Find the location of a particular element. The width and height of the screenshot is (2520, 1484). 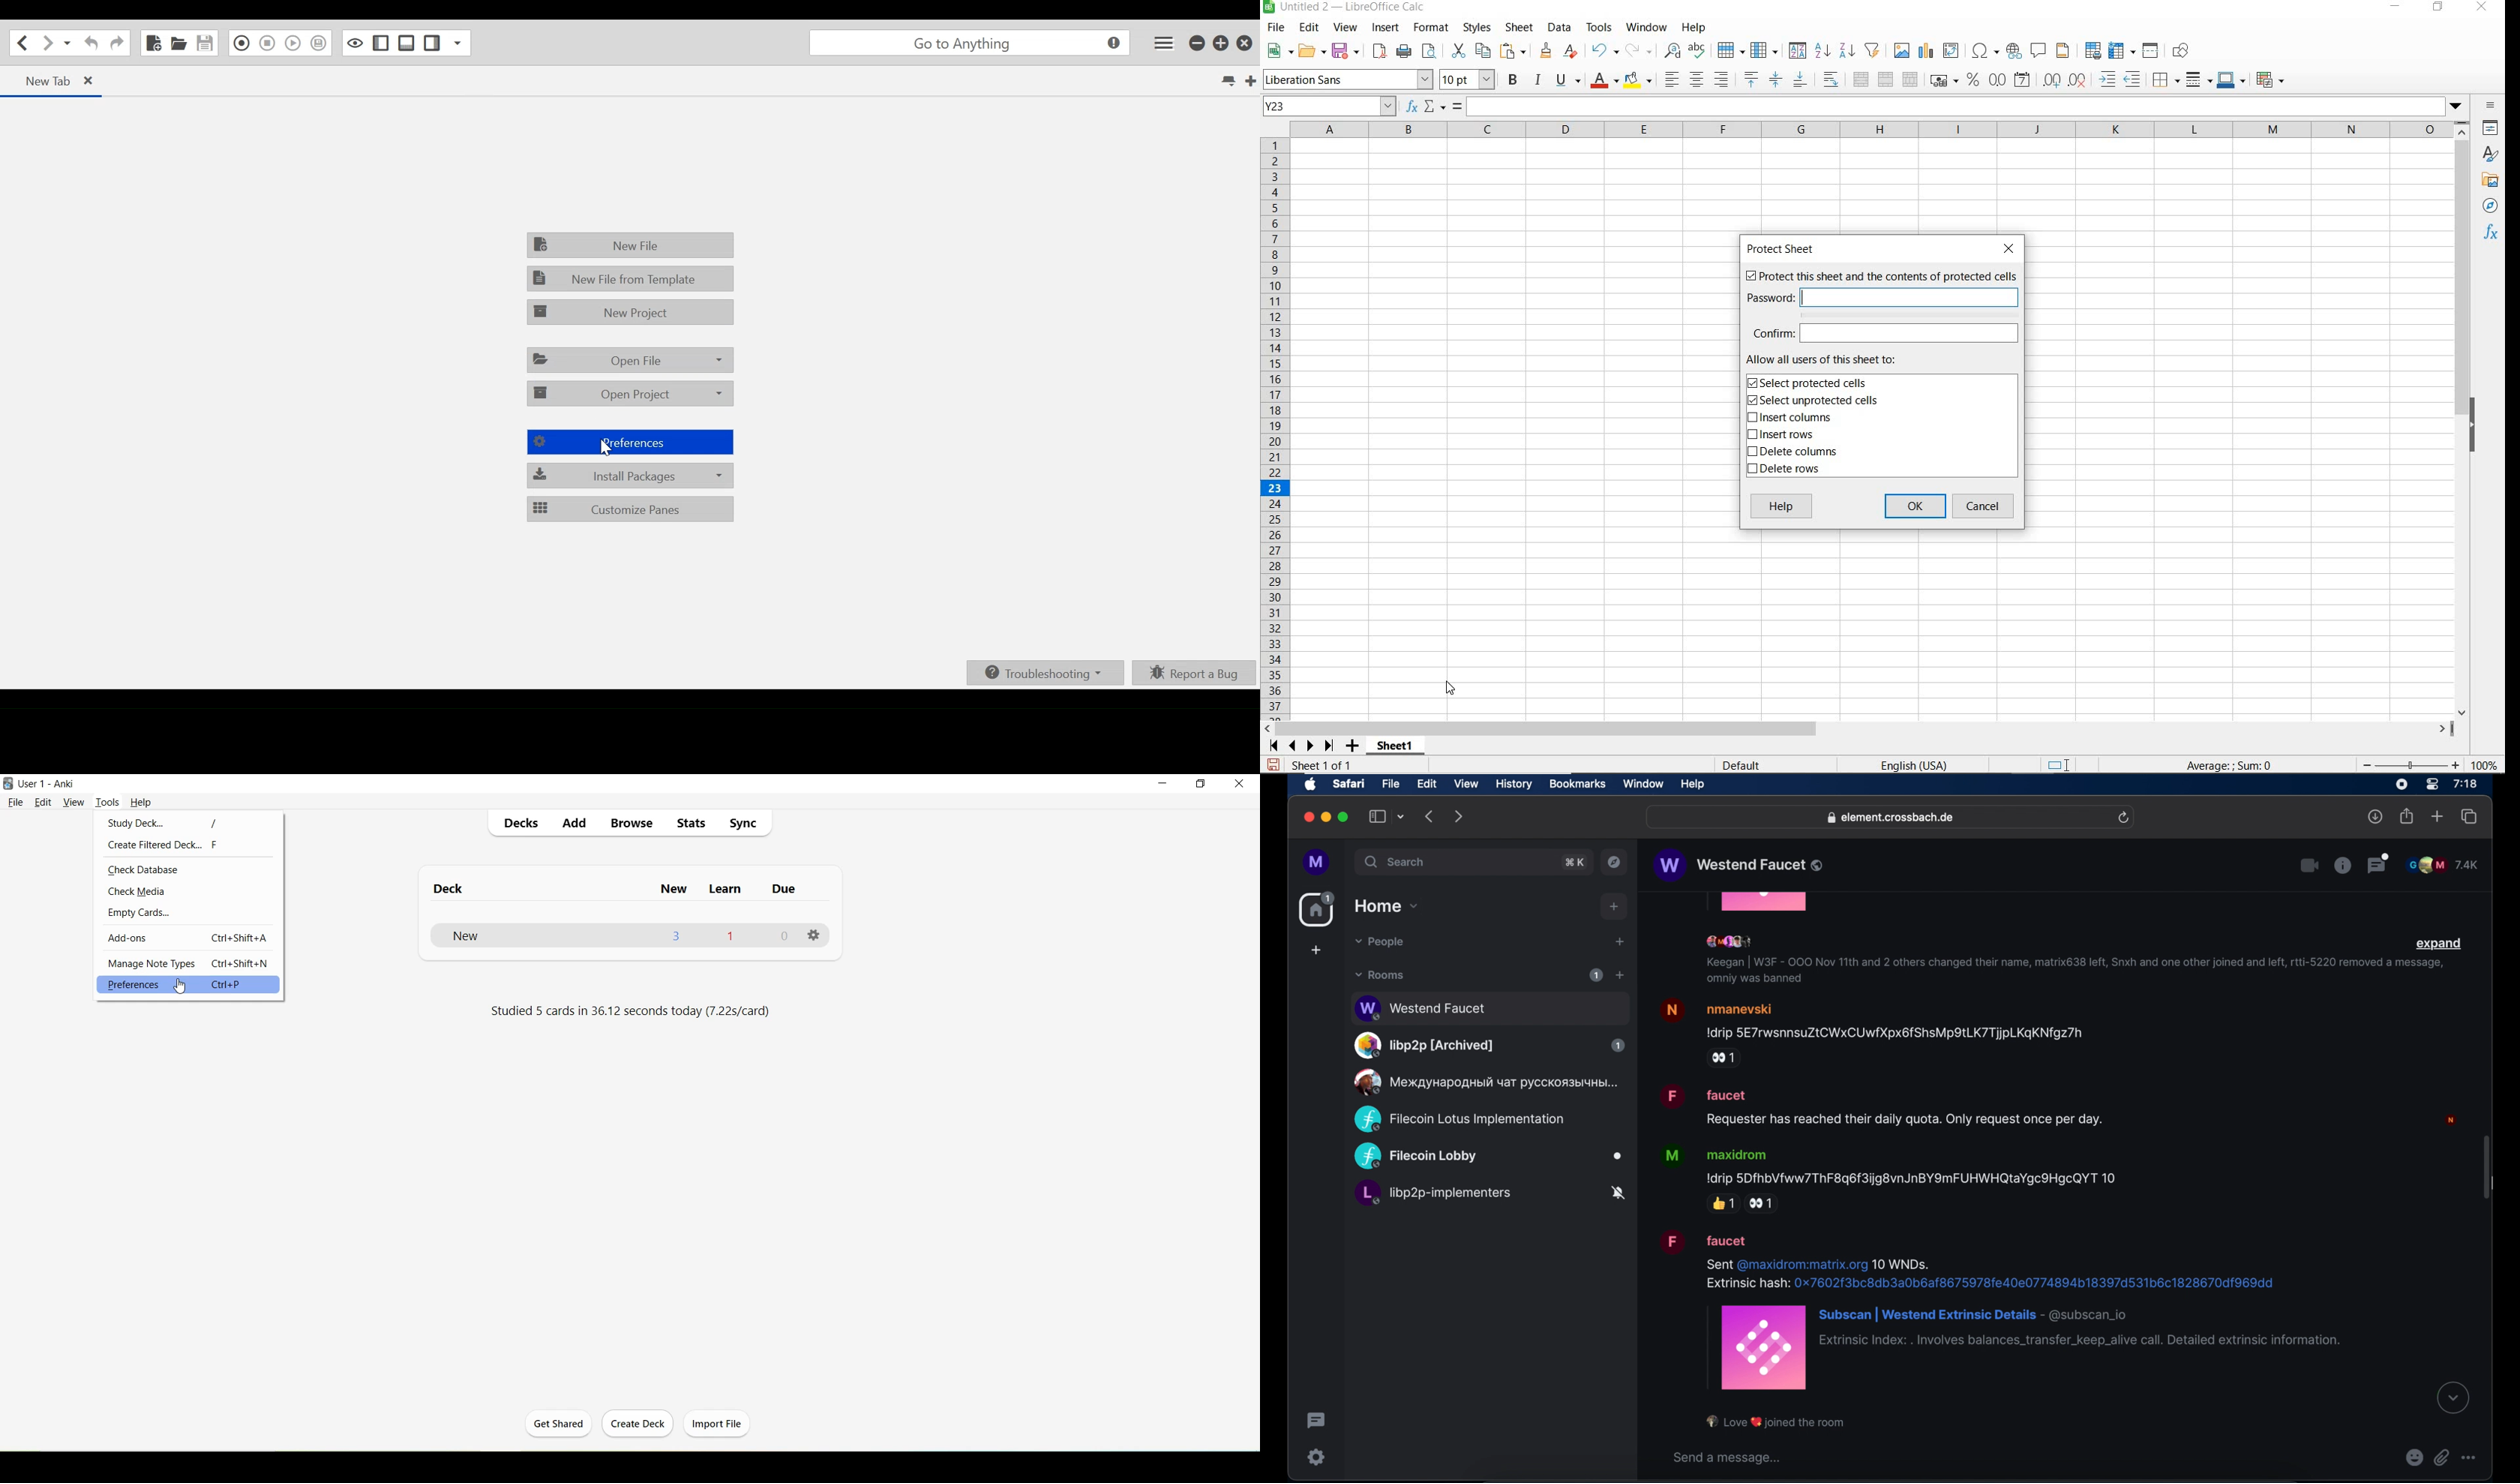

INSERT OR EDIT PIVOT TABLE is located at coordinates (1952, 50).